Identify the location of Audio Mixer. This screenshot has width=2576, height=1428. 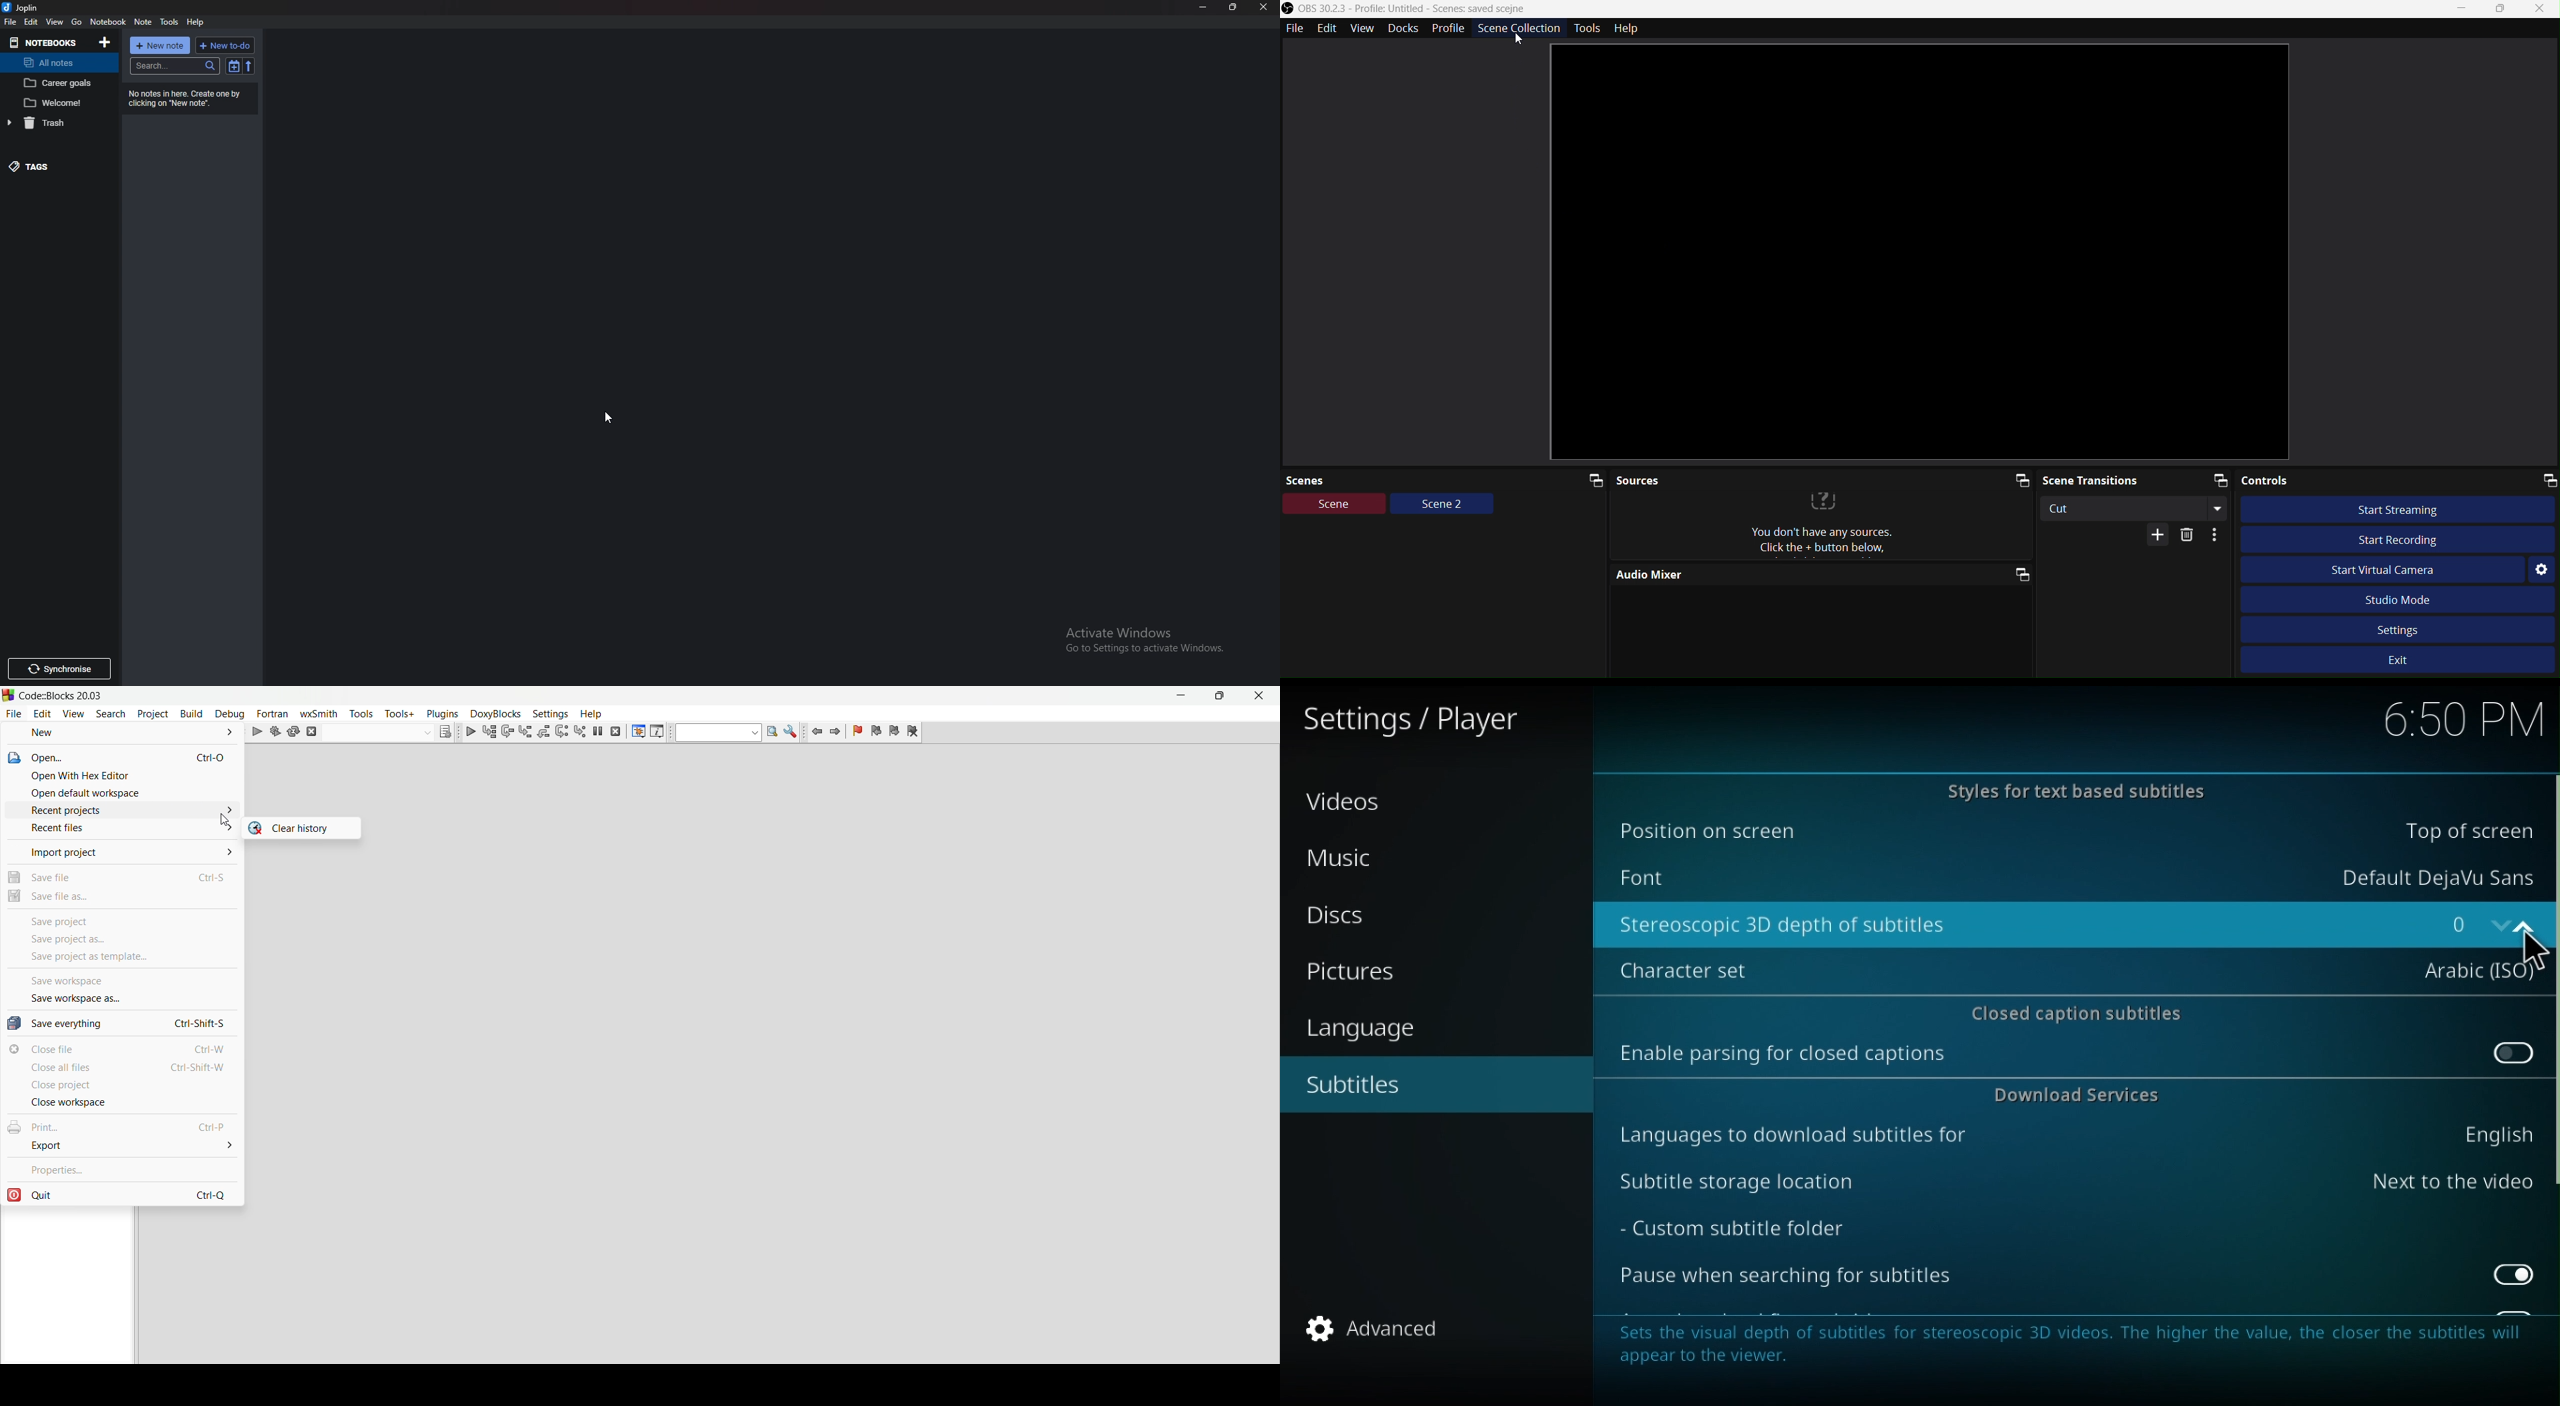
(1820, 573).